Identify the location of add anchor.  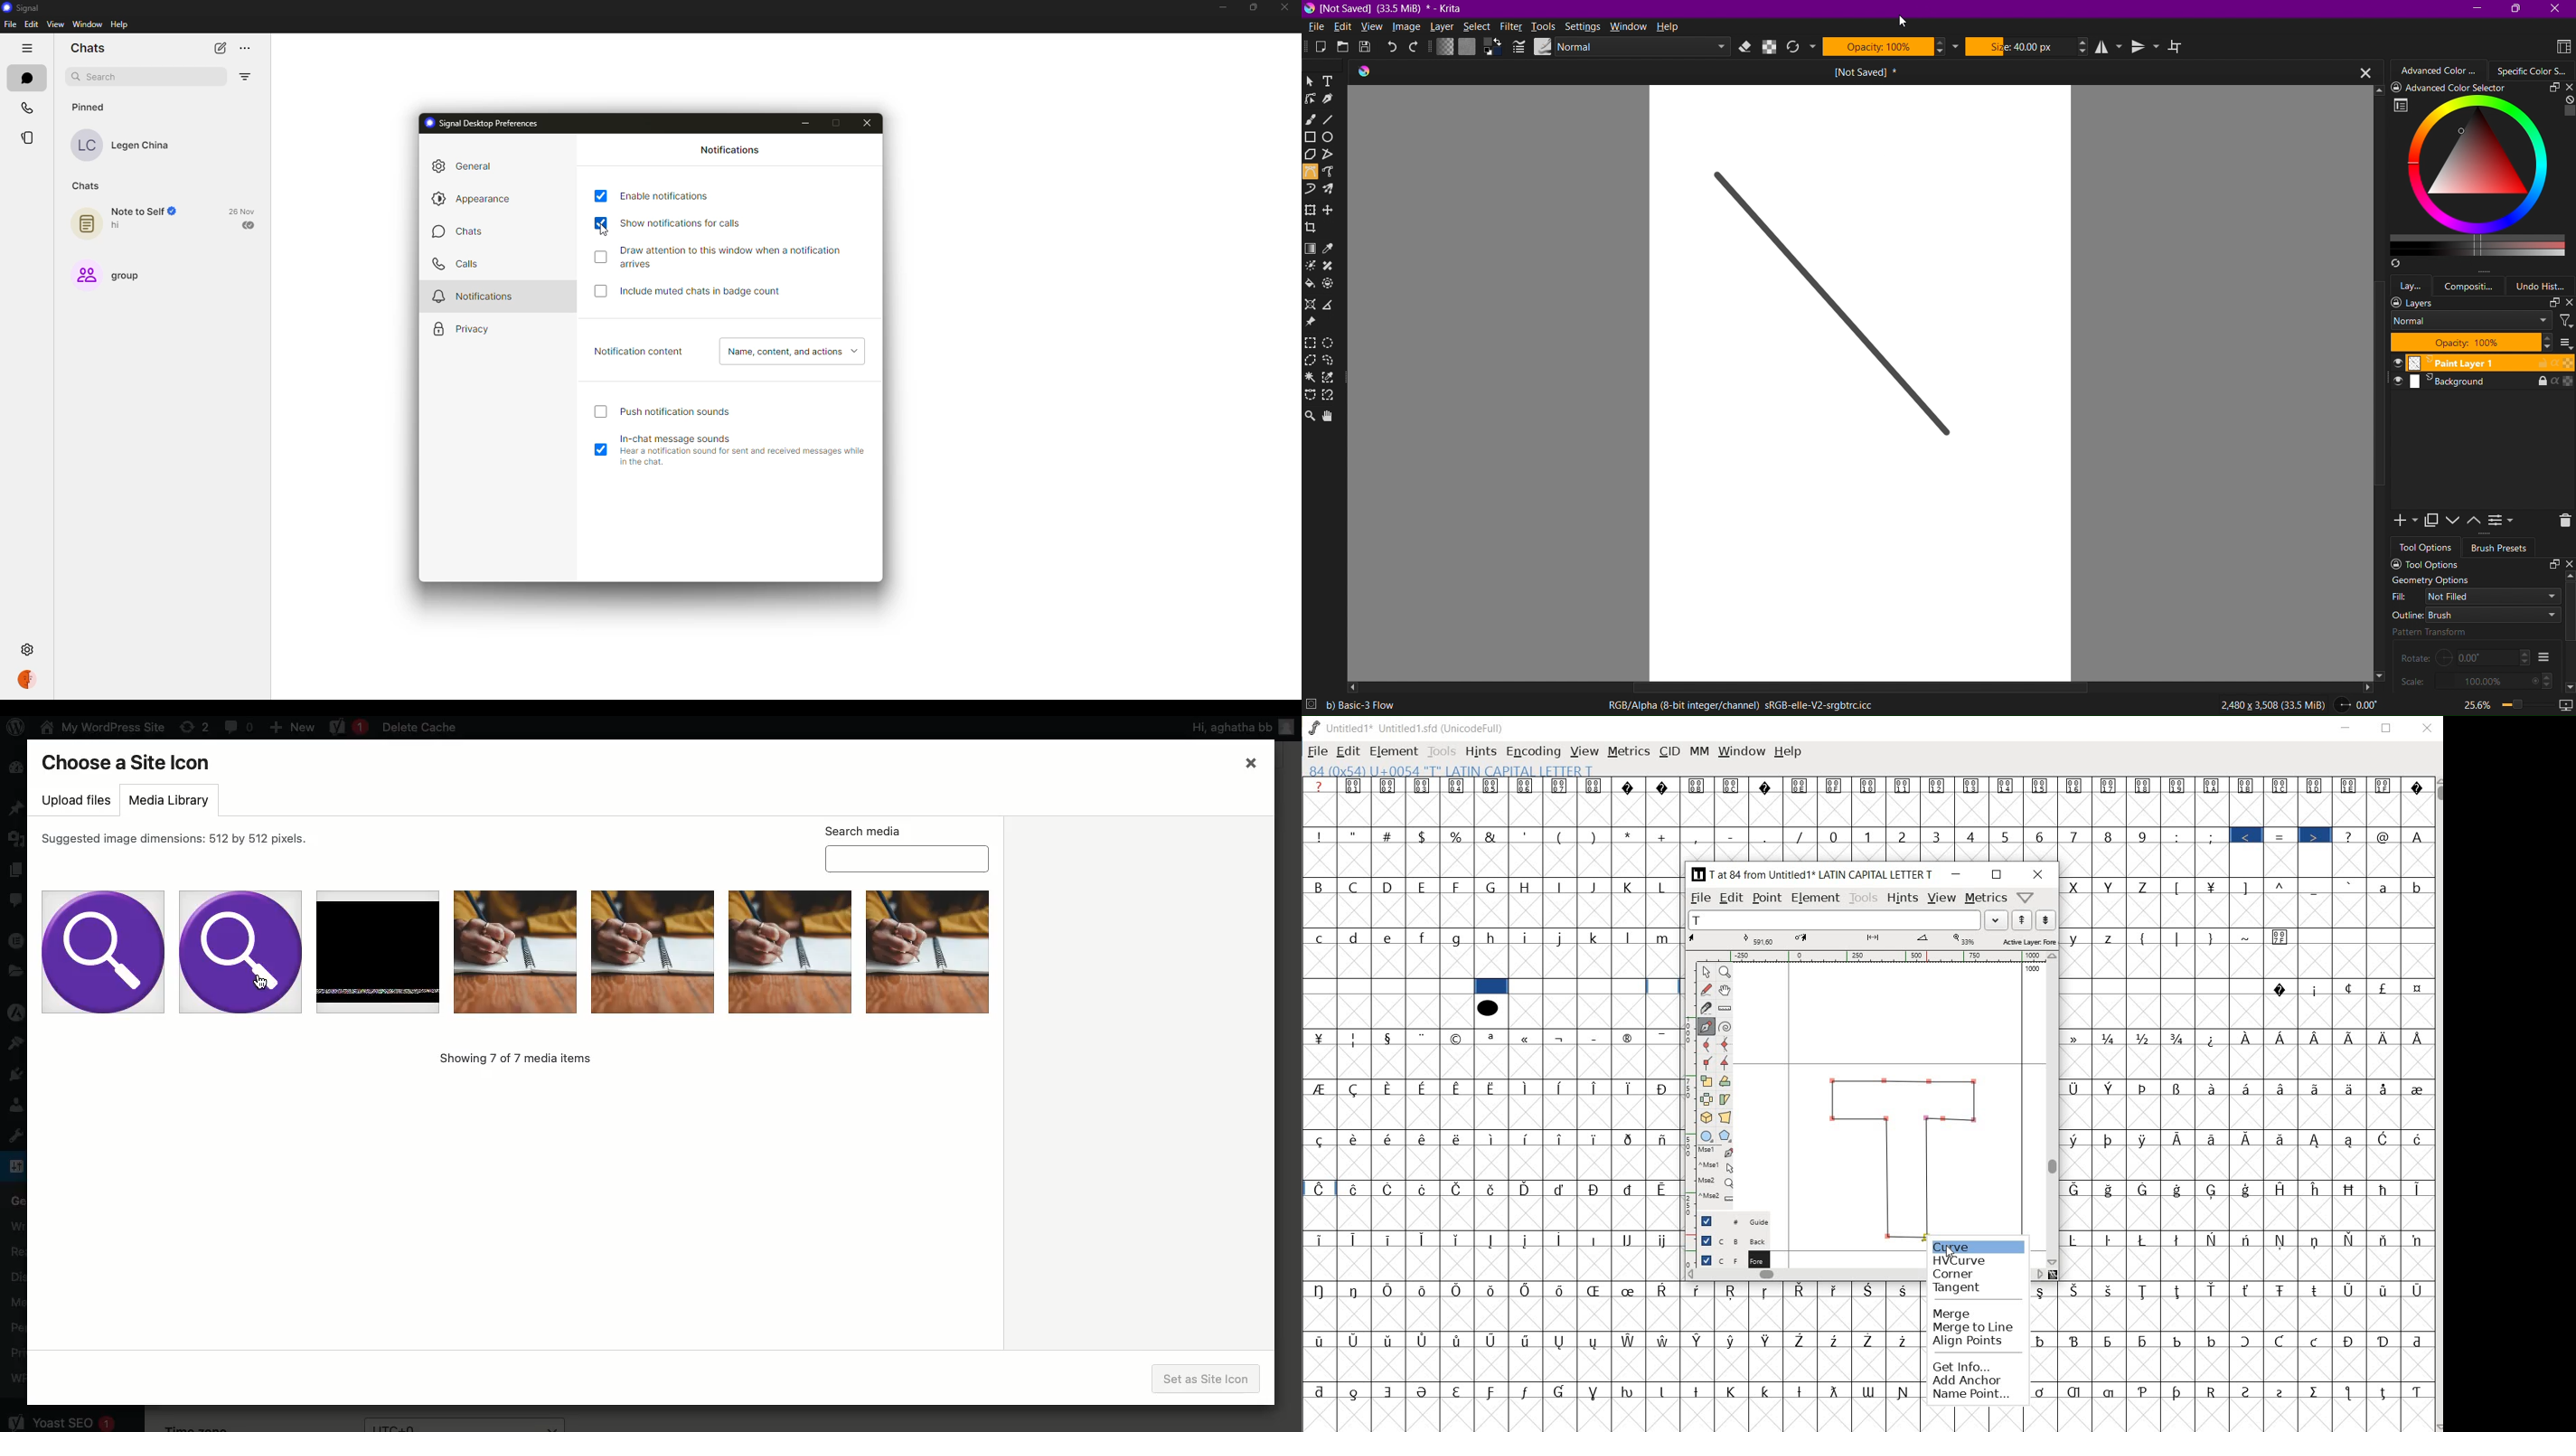
(1976, 1381).